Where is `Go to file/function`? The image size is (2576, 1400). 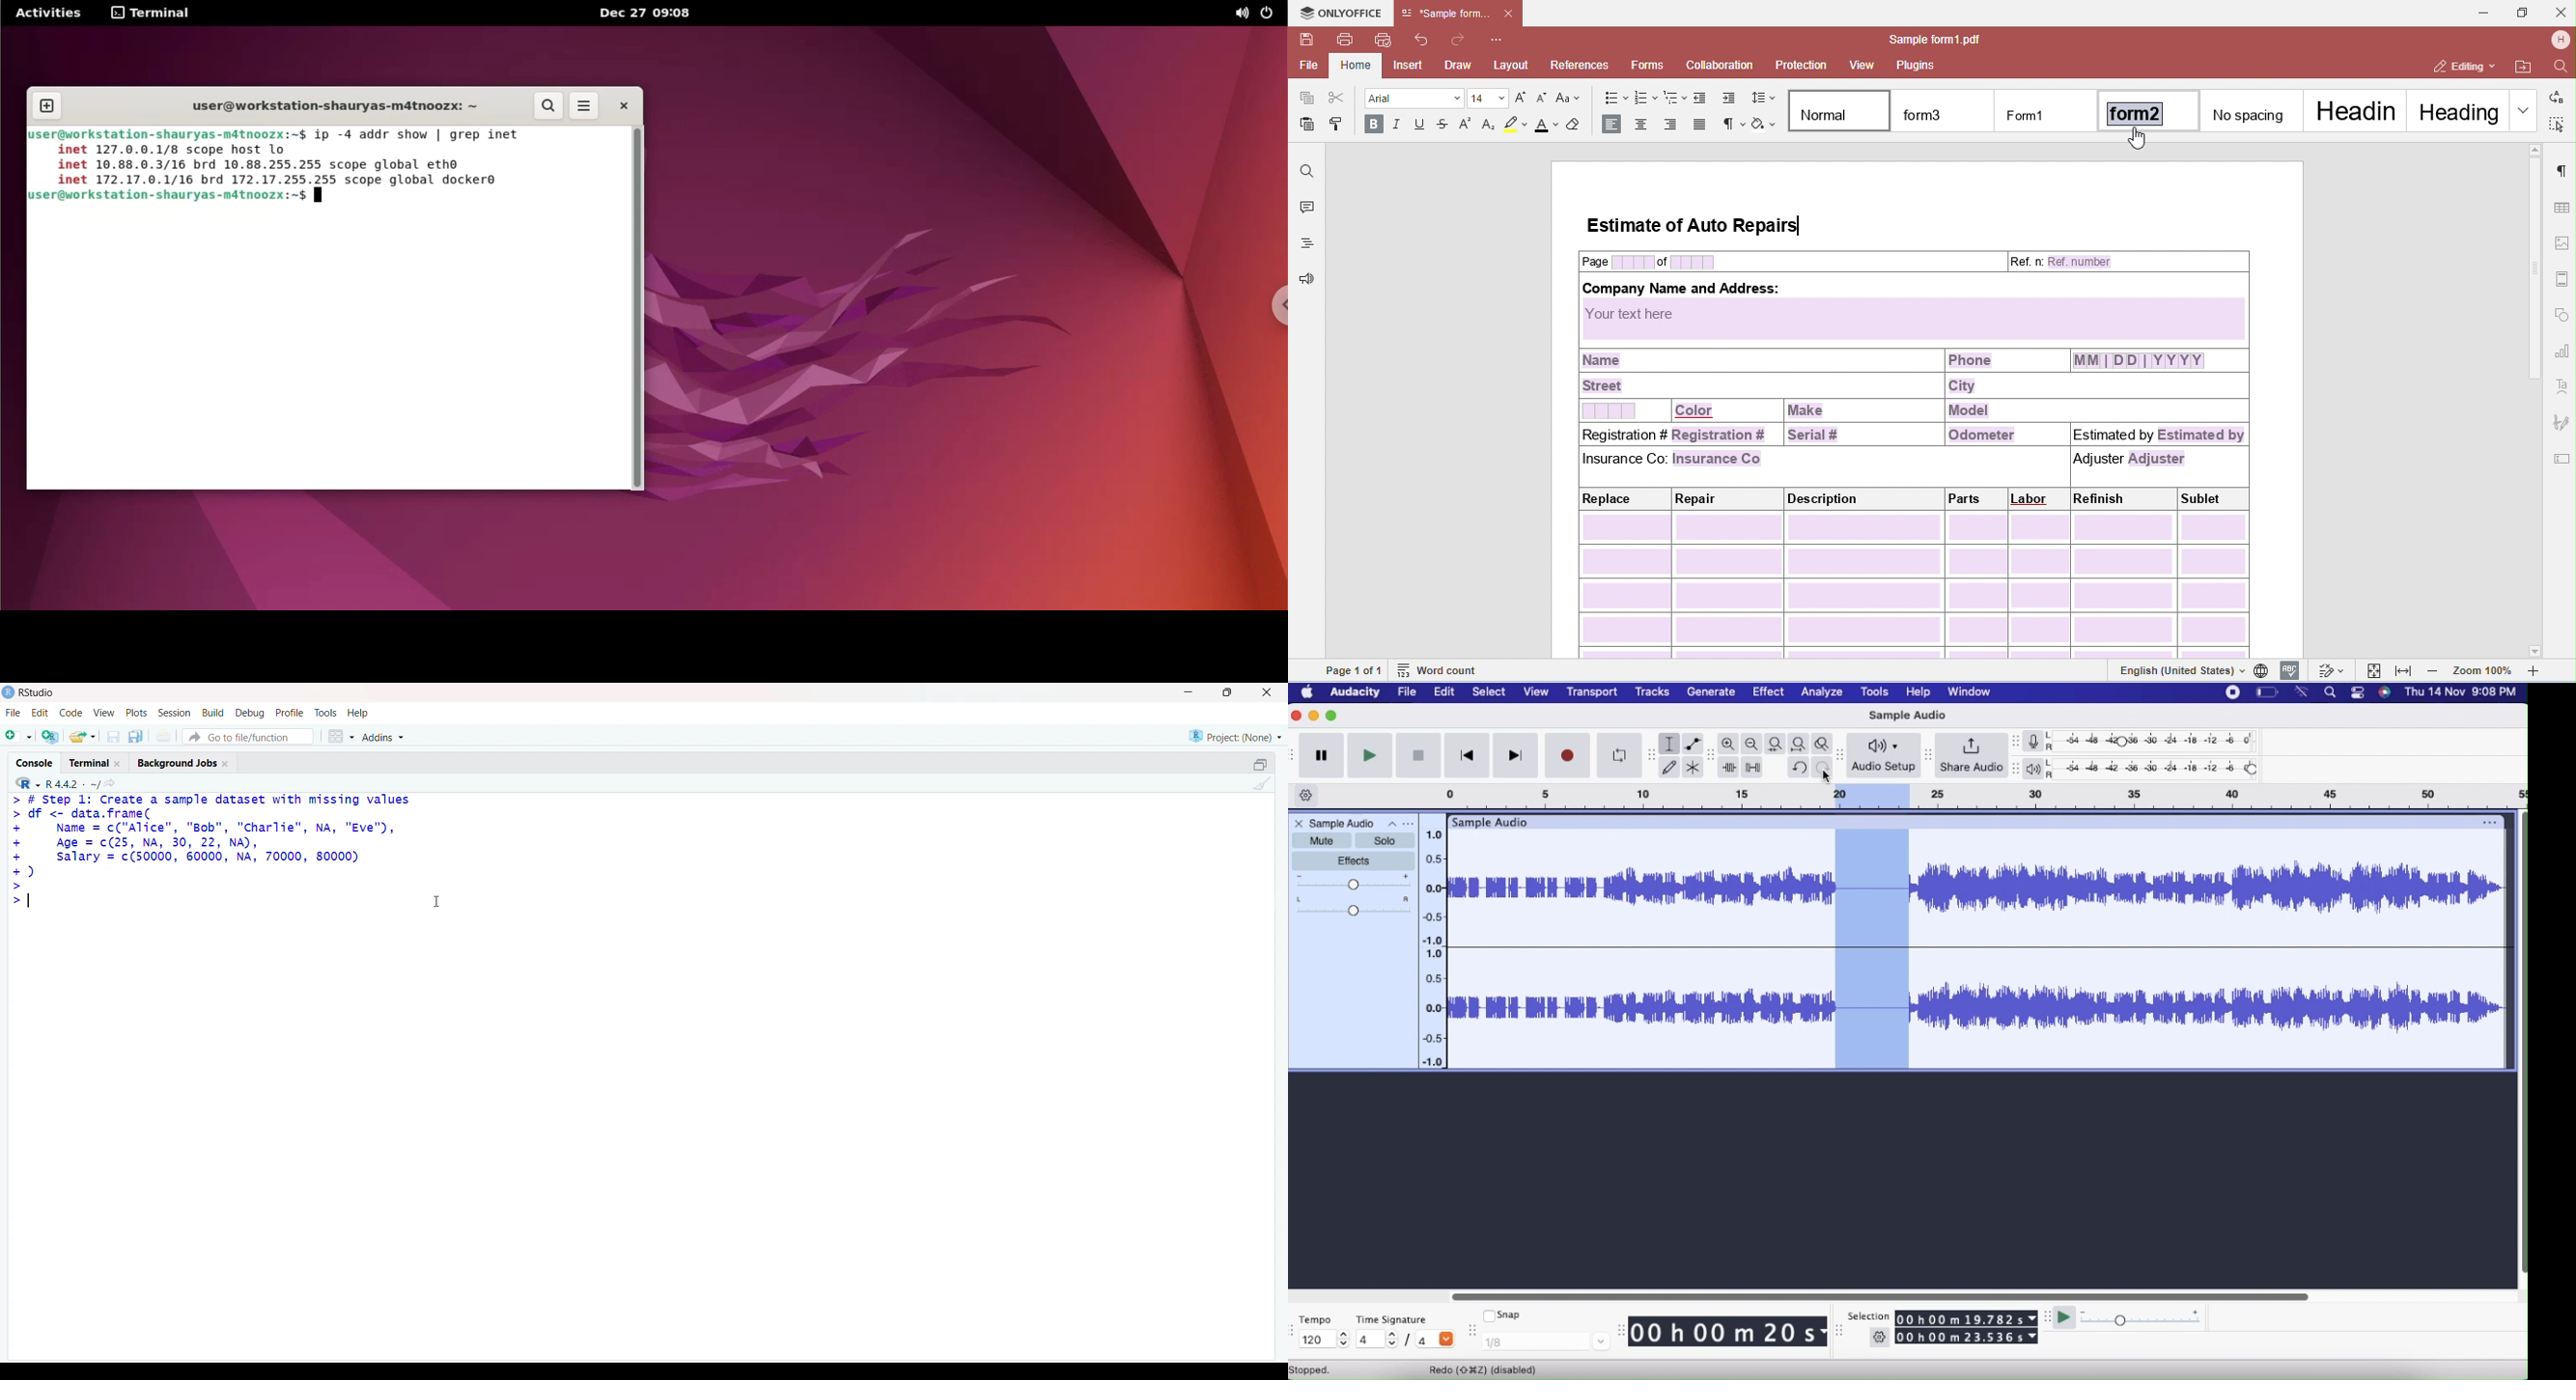 Go to file/function is located at coordinates (248, 736).